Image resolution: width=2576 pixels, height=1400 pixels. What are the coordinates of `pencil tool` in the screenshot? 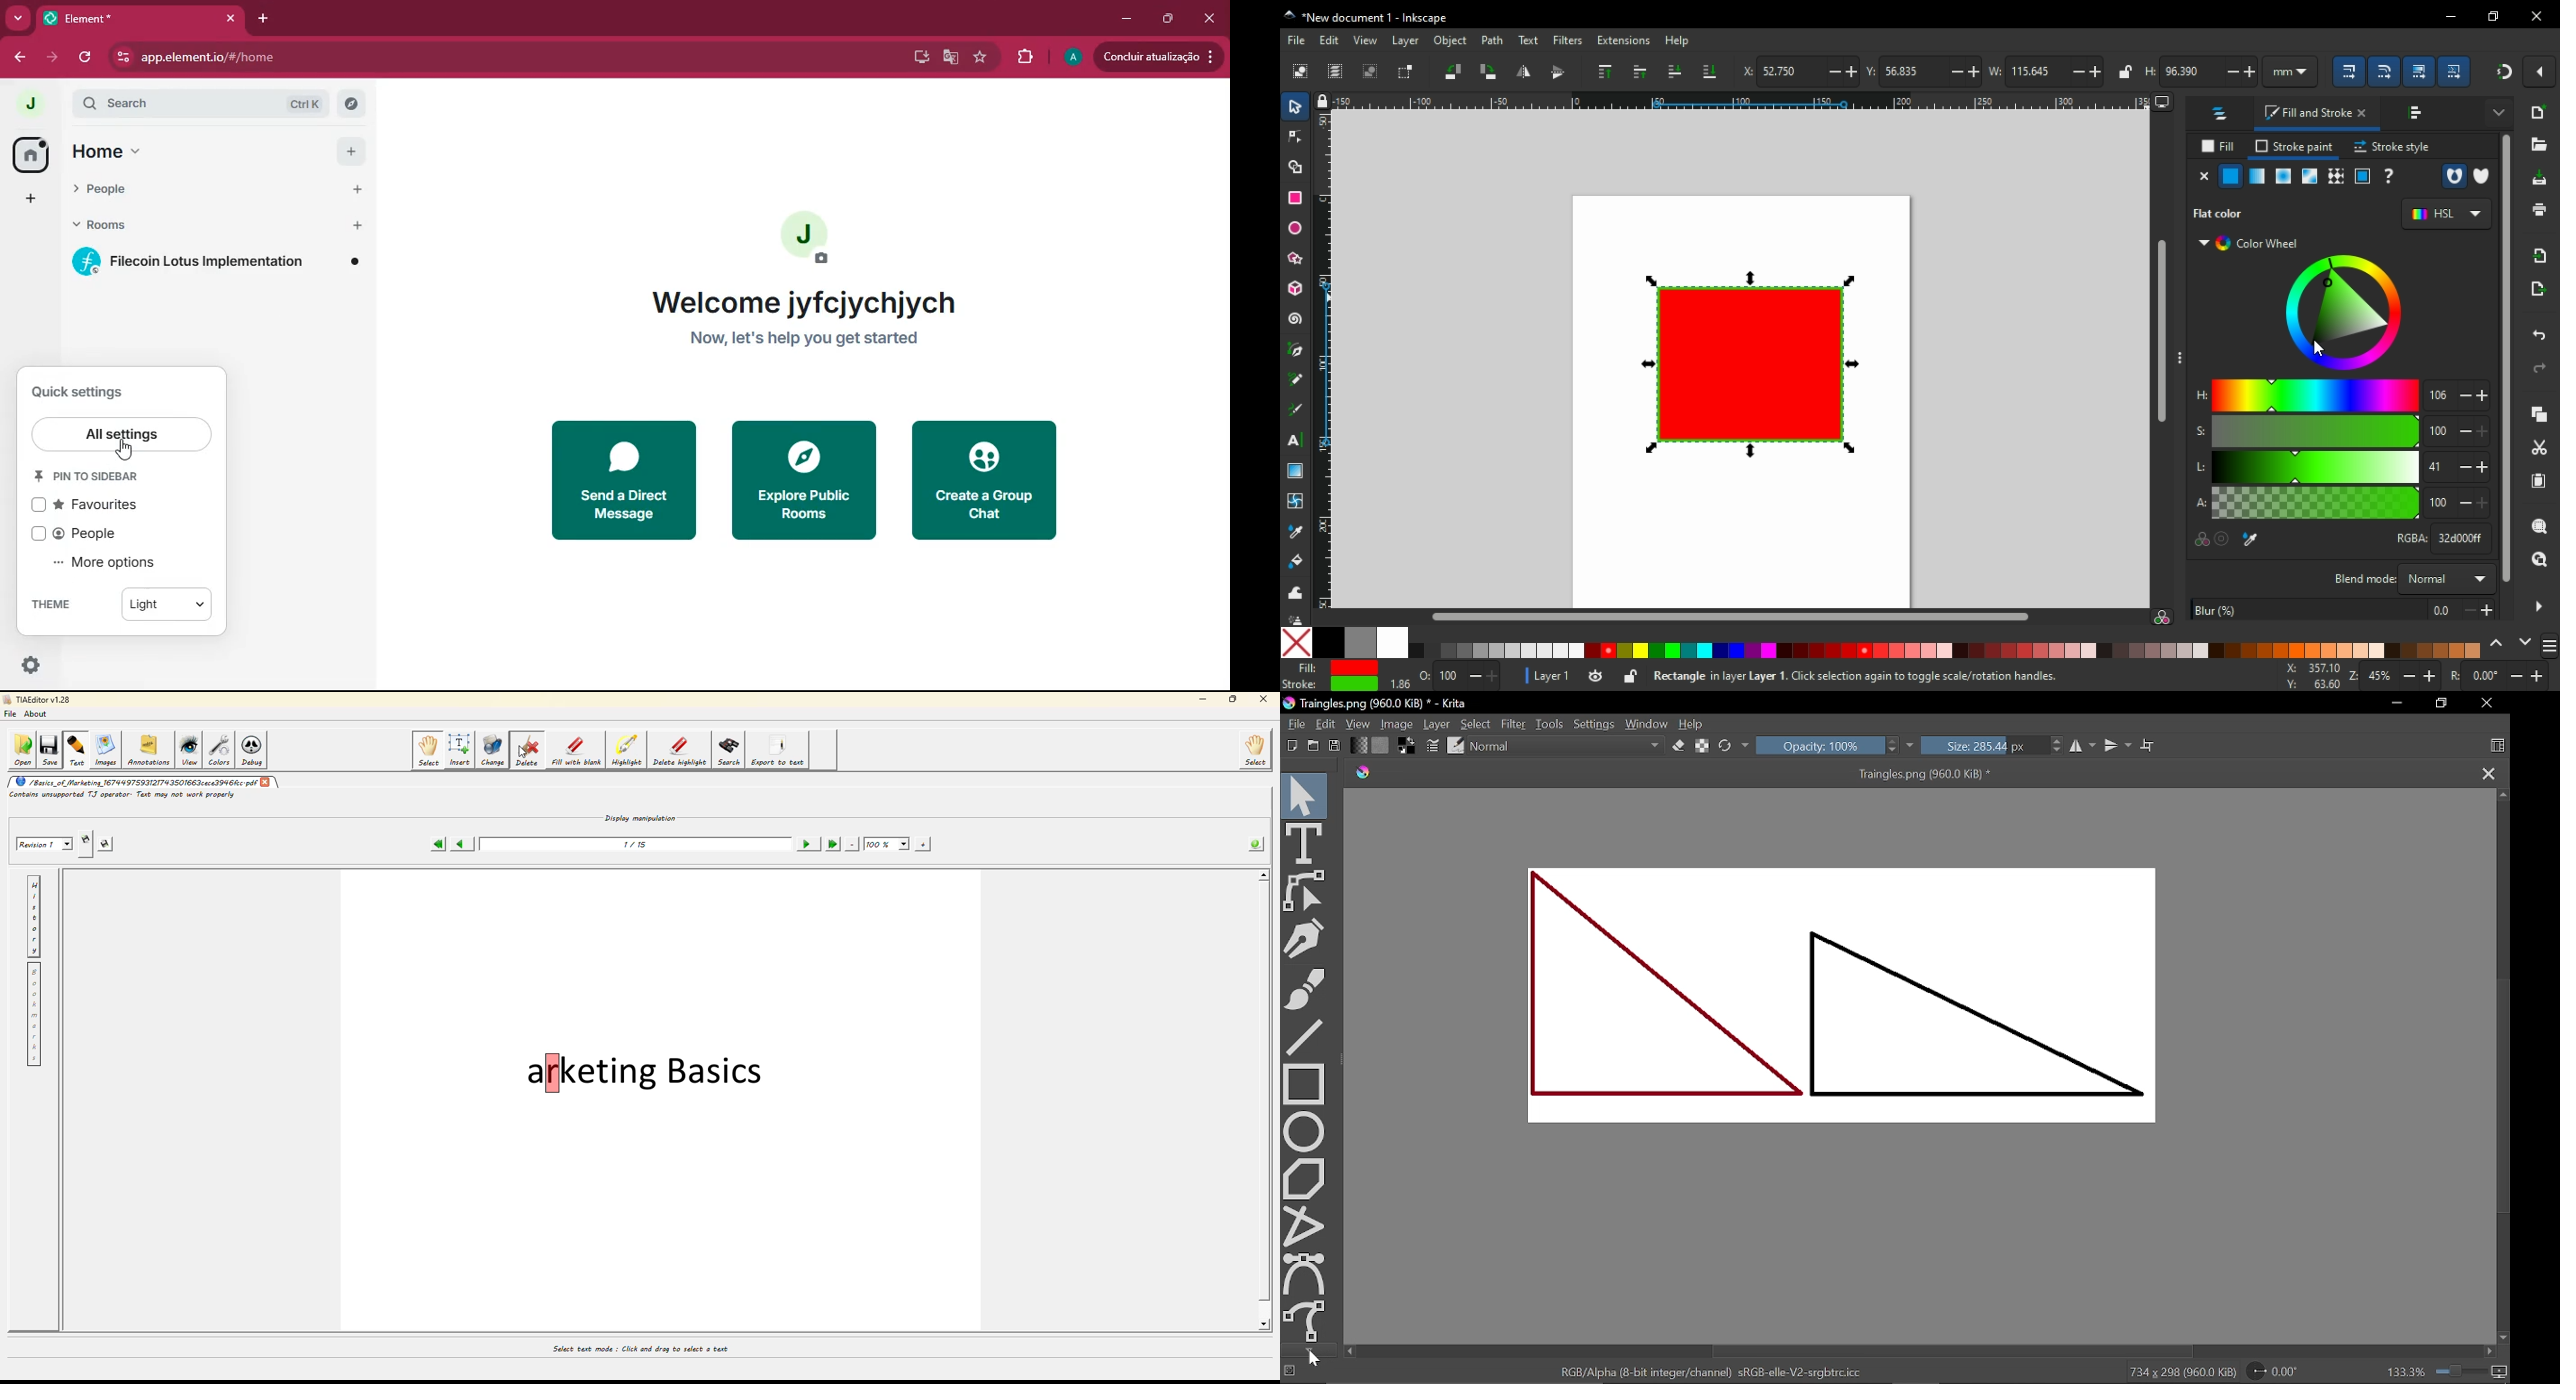 It's located at (1295, 380).